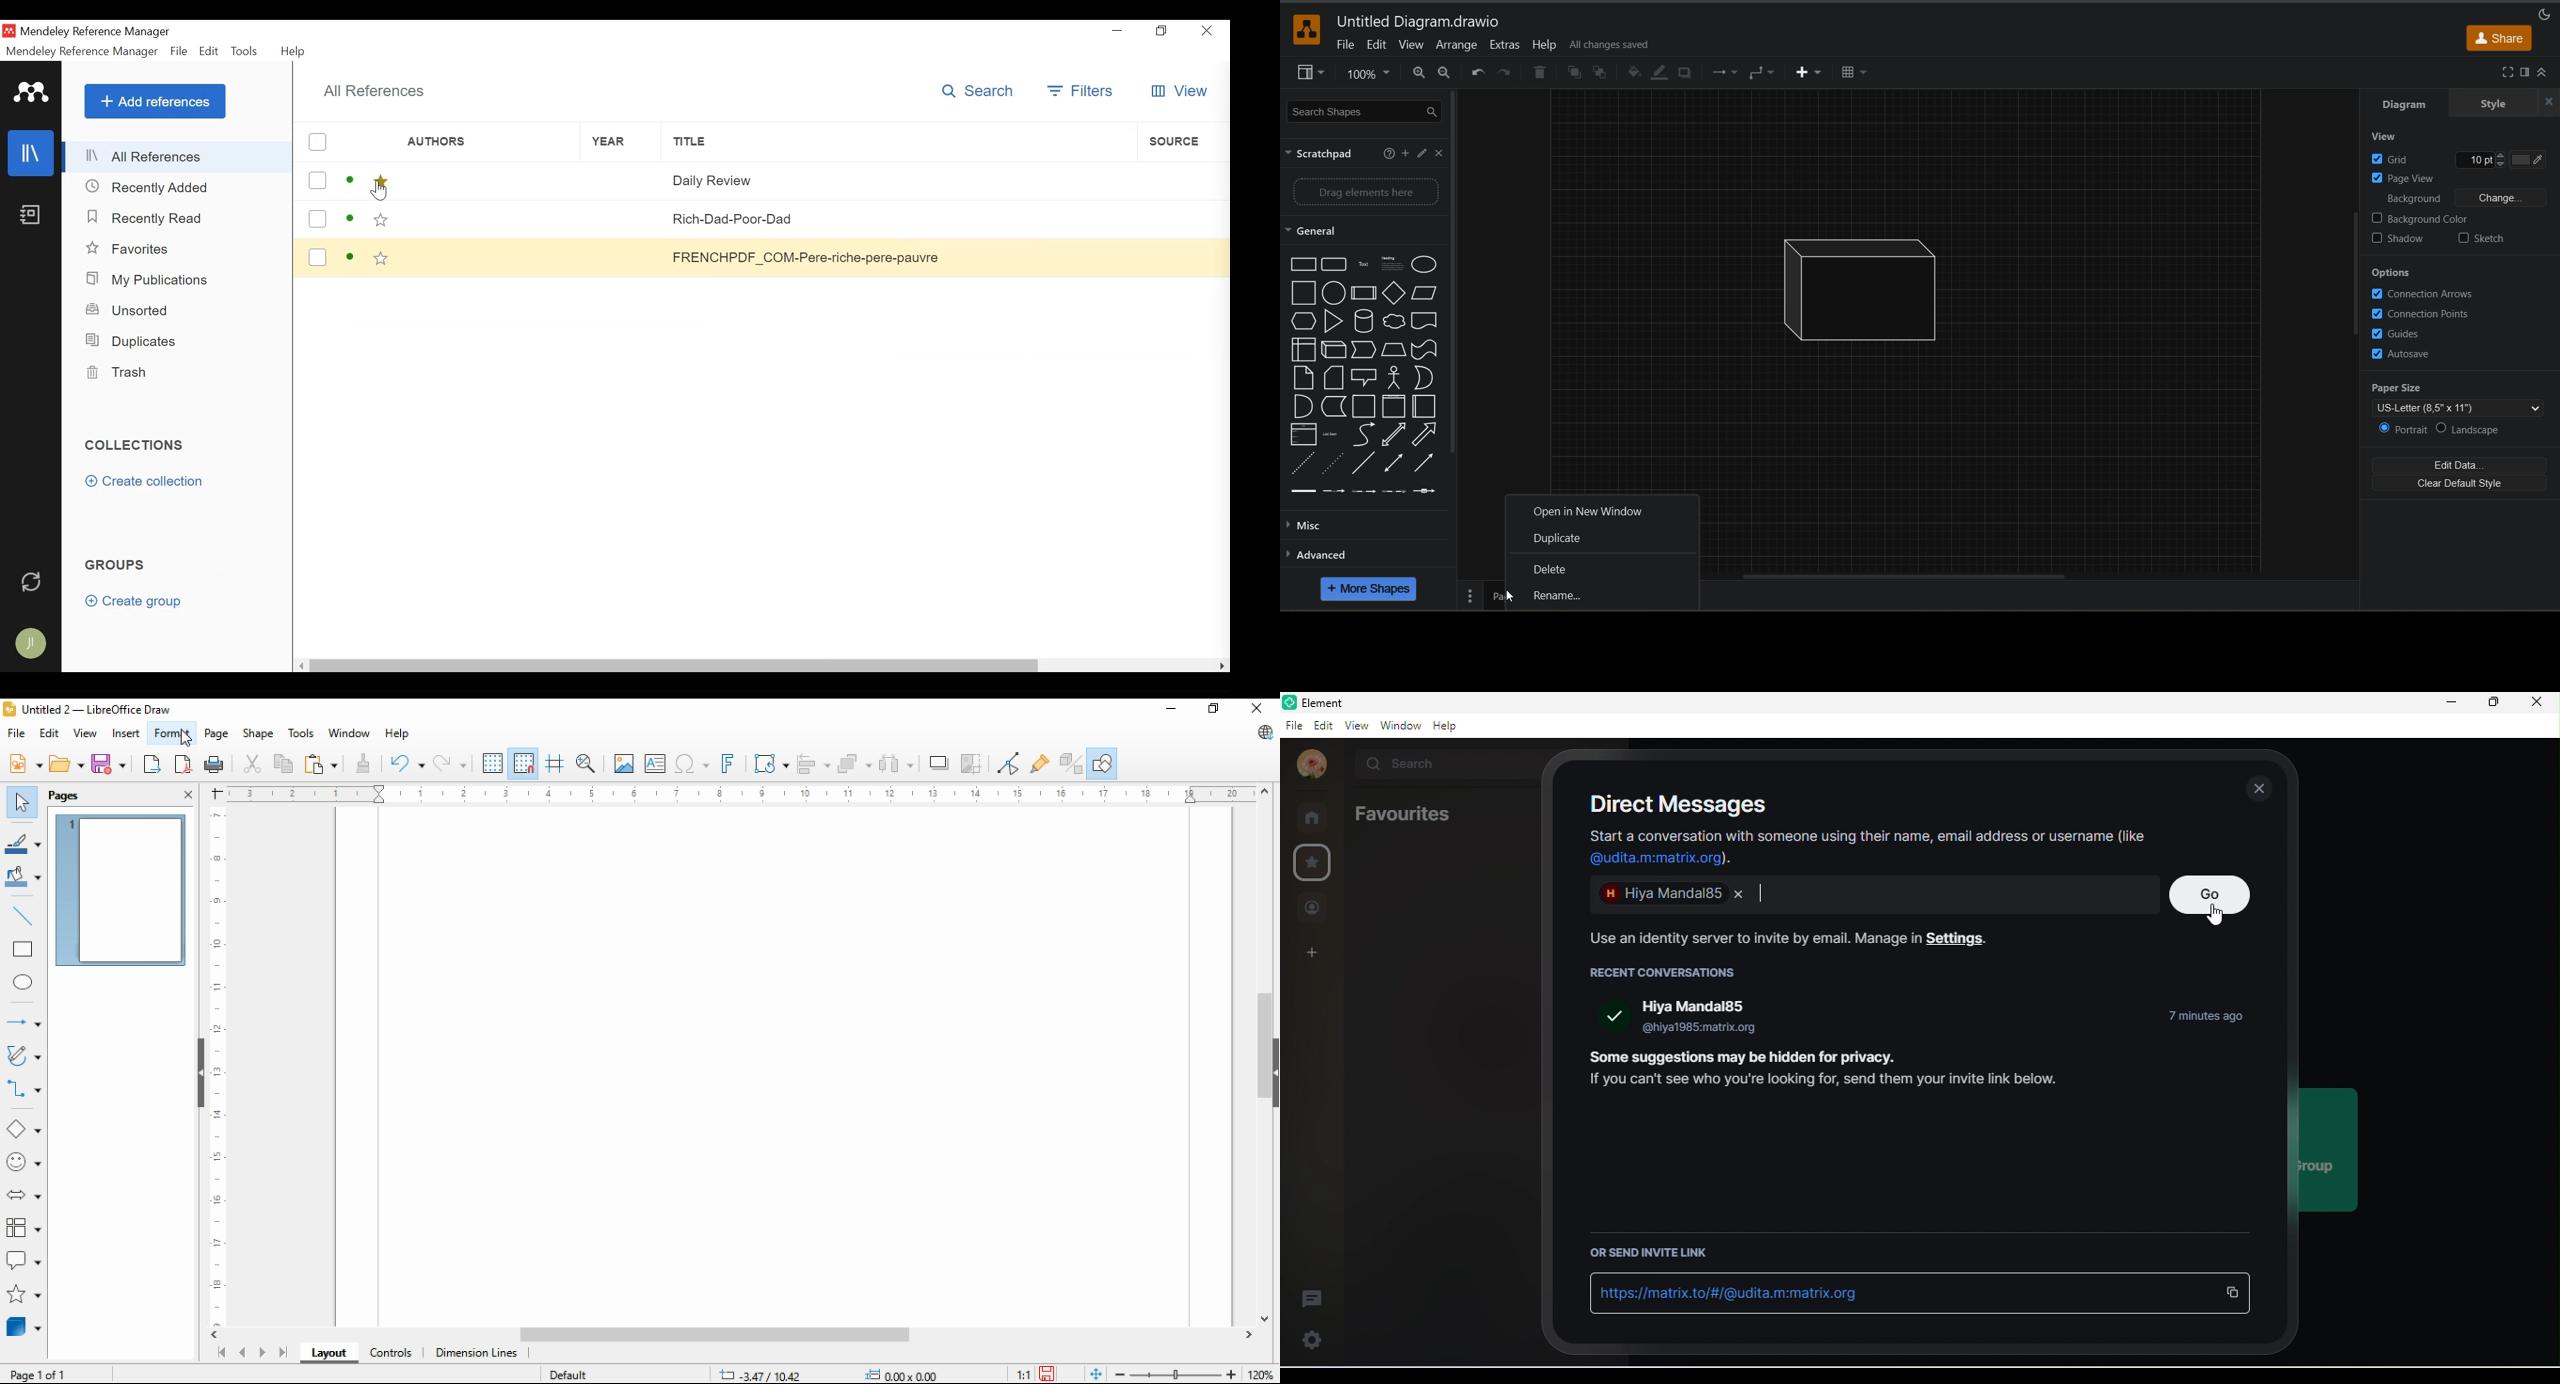 This screenshot has height=1400, width=2576. What do you see at coordinates (2218, 916) in the screenshot?
I see `cursor movement` at bounding box center [2218, 916].